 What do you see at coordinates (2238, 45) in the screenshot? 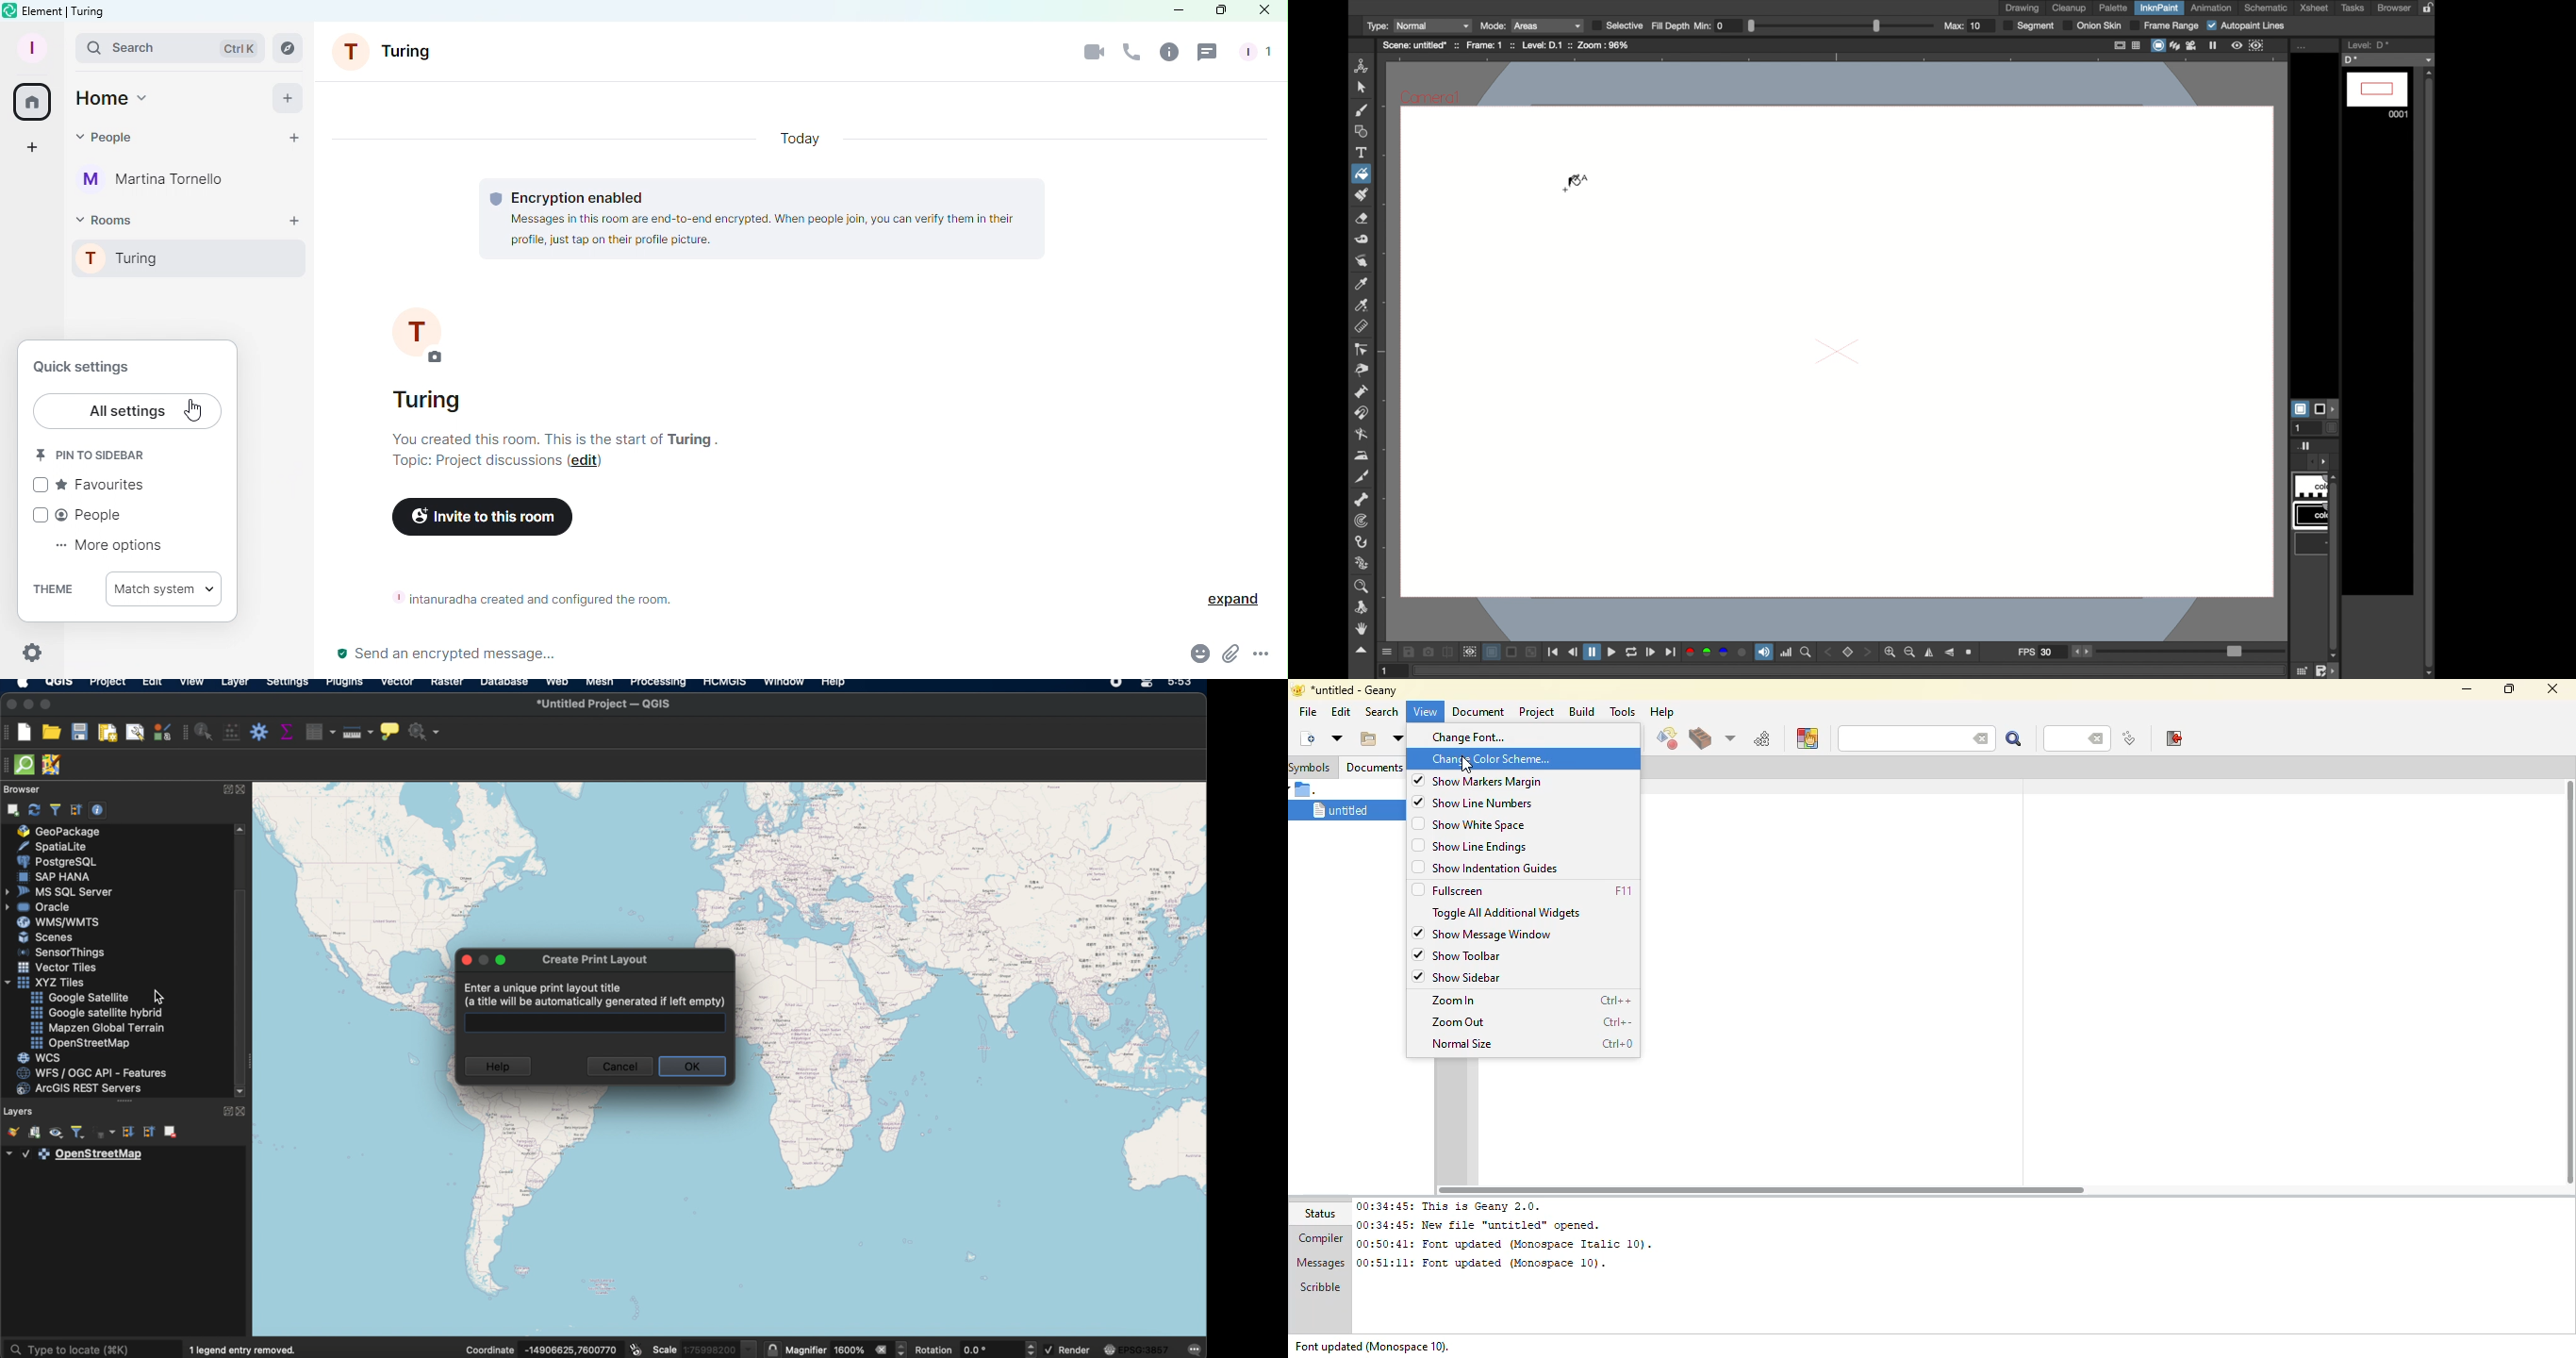
I see `view` at bounding box center [2238, 45].